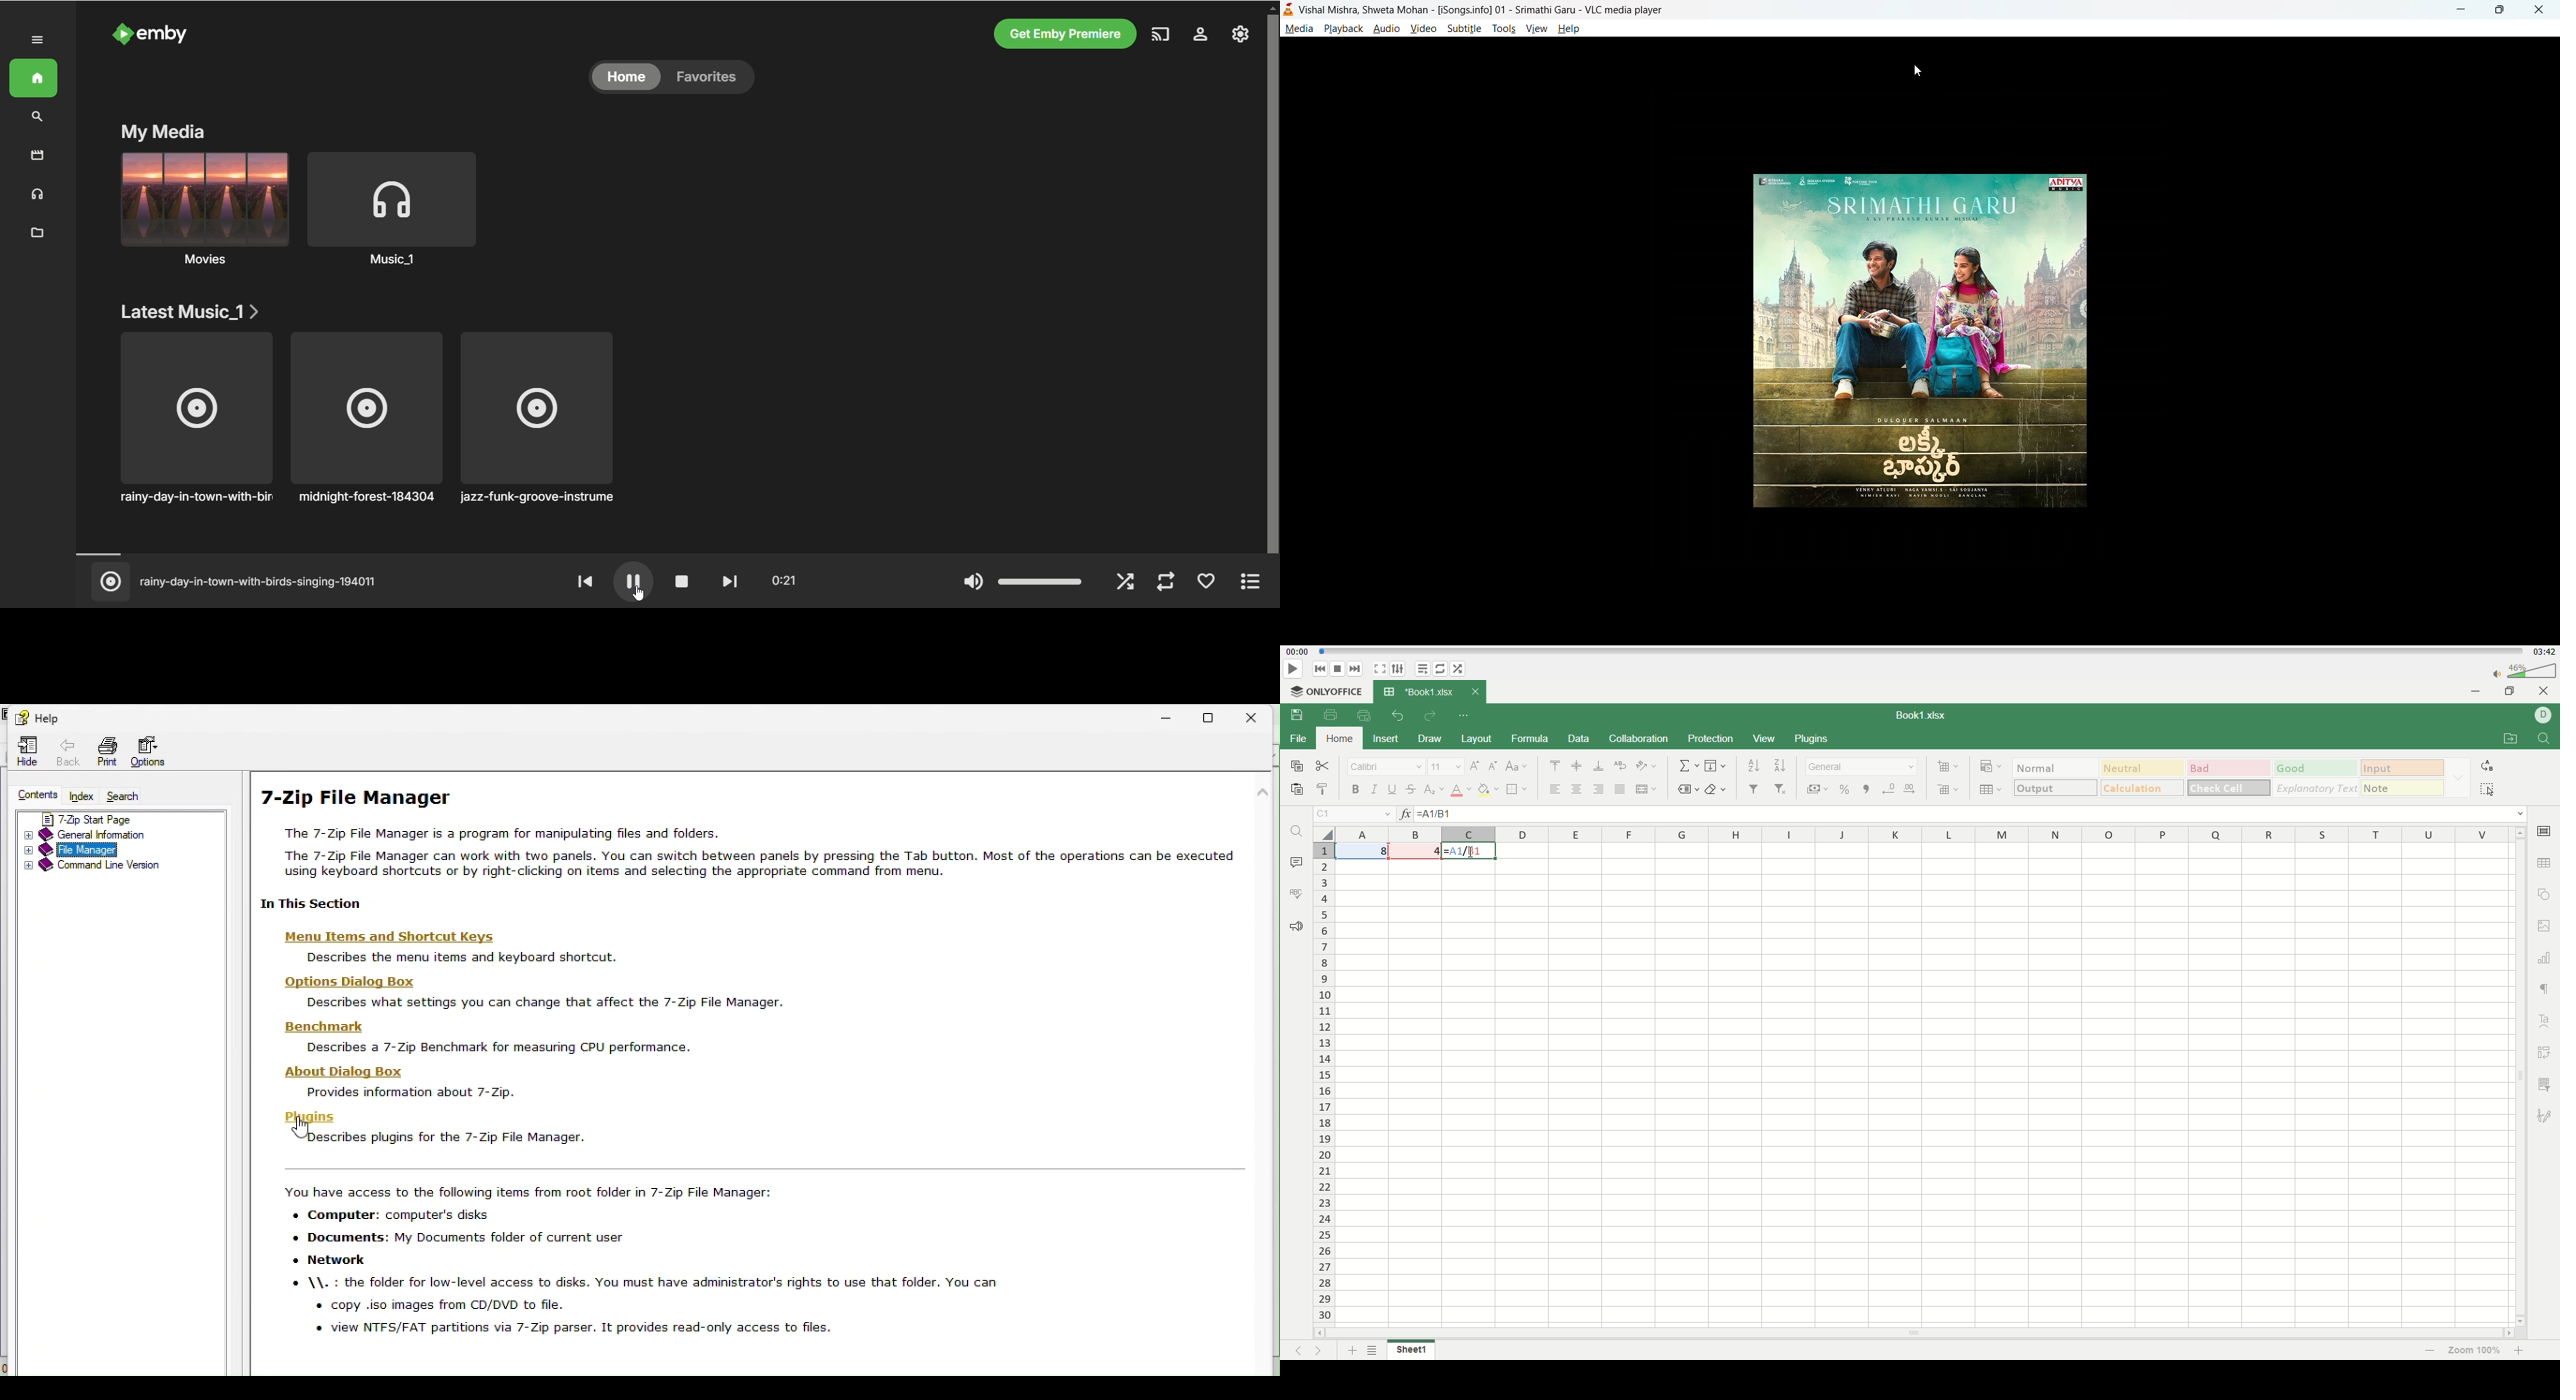 This screenshot has width=2576, height=1400. What do you see at coordinates (727, 584) in the screenshot?
I see `fast forward` at bounding box center [727, 584].